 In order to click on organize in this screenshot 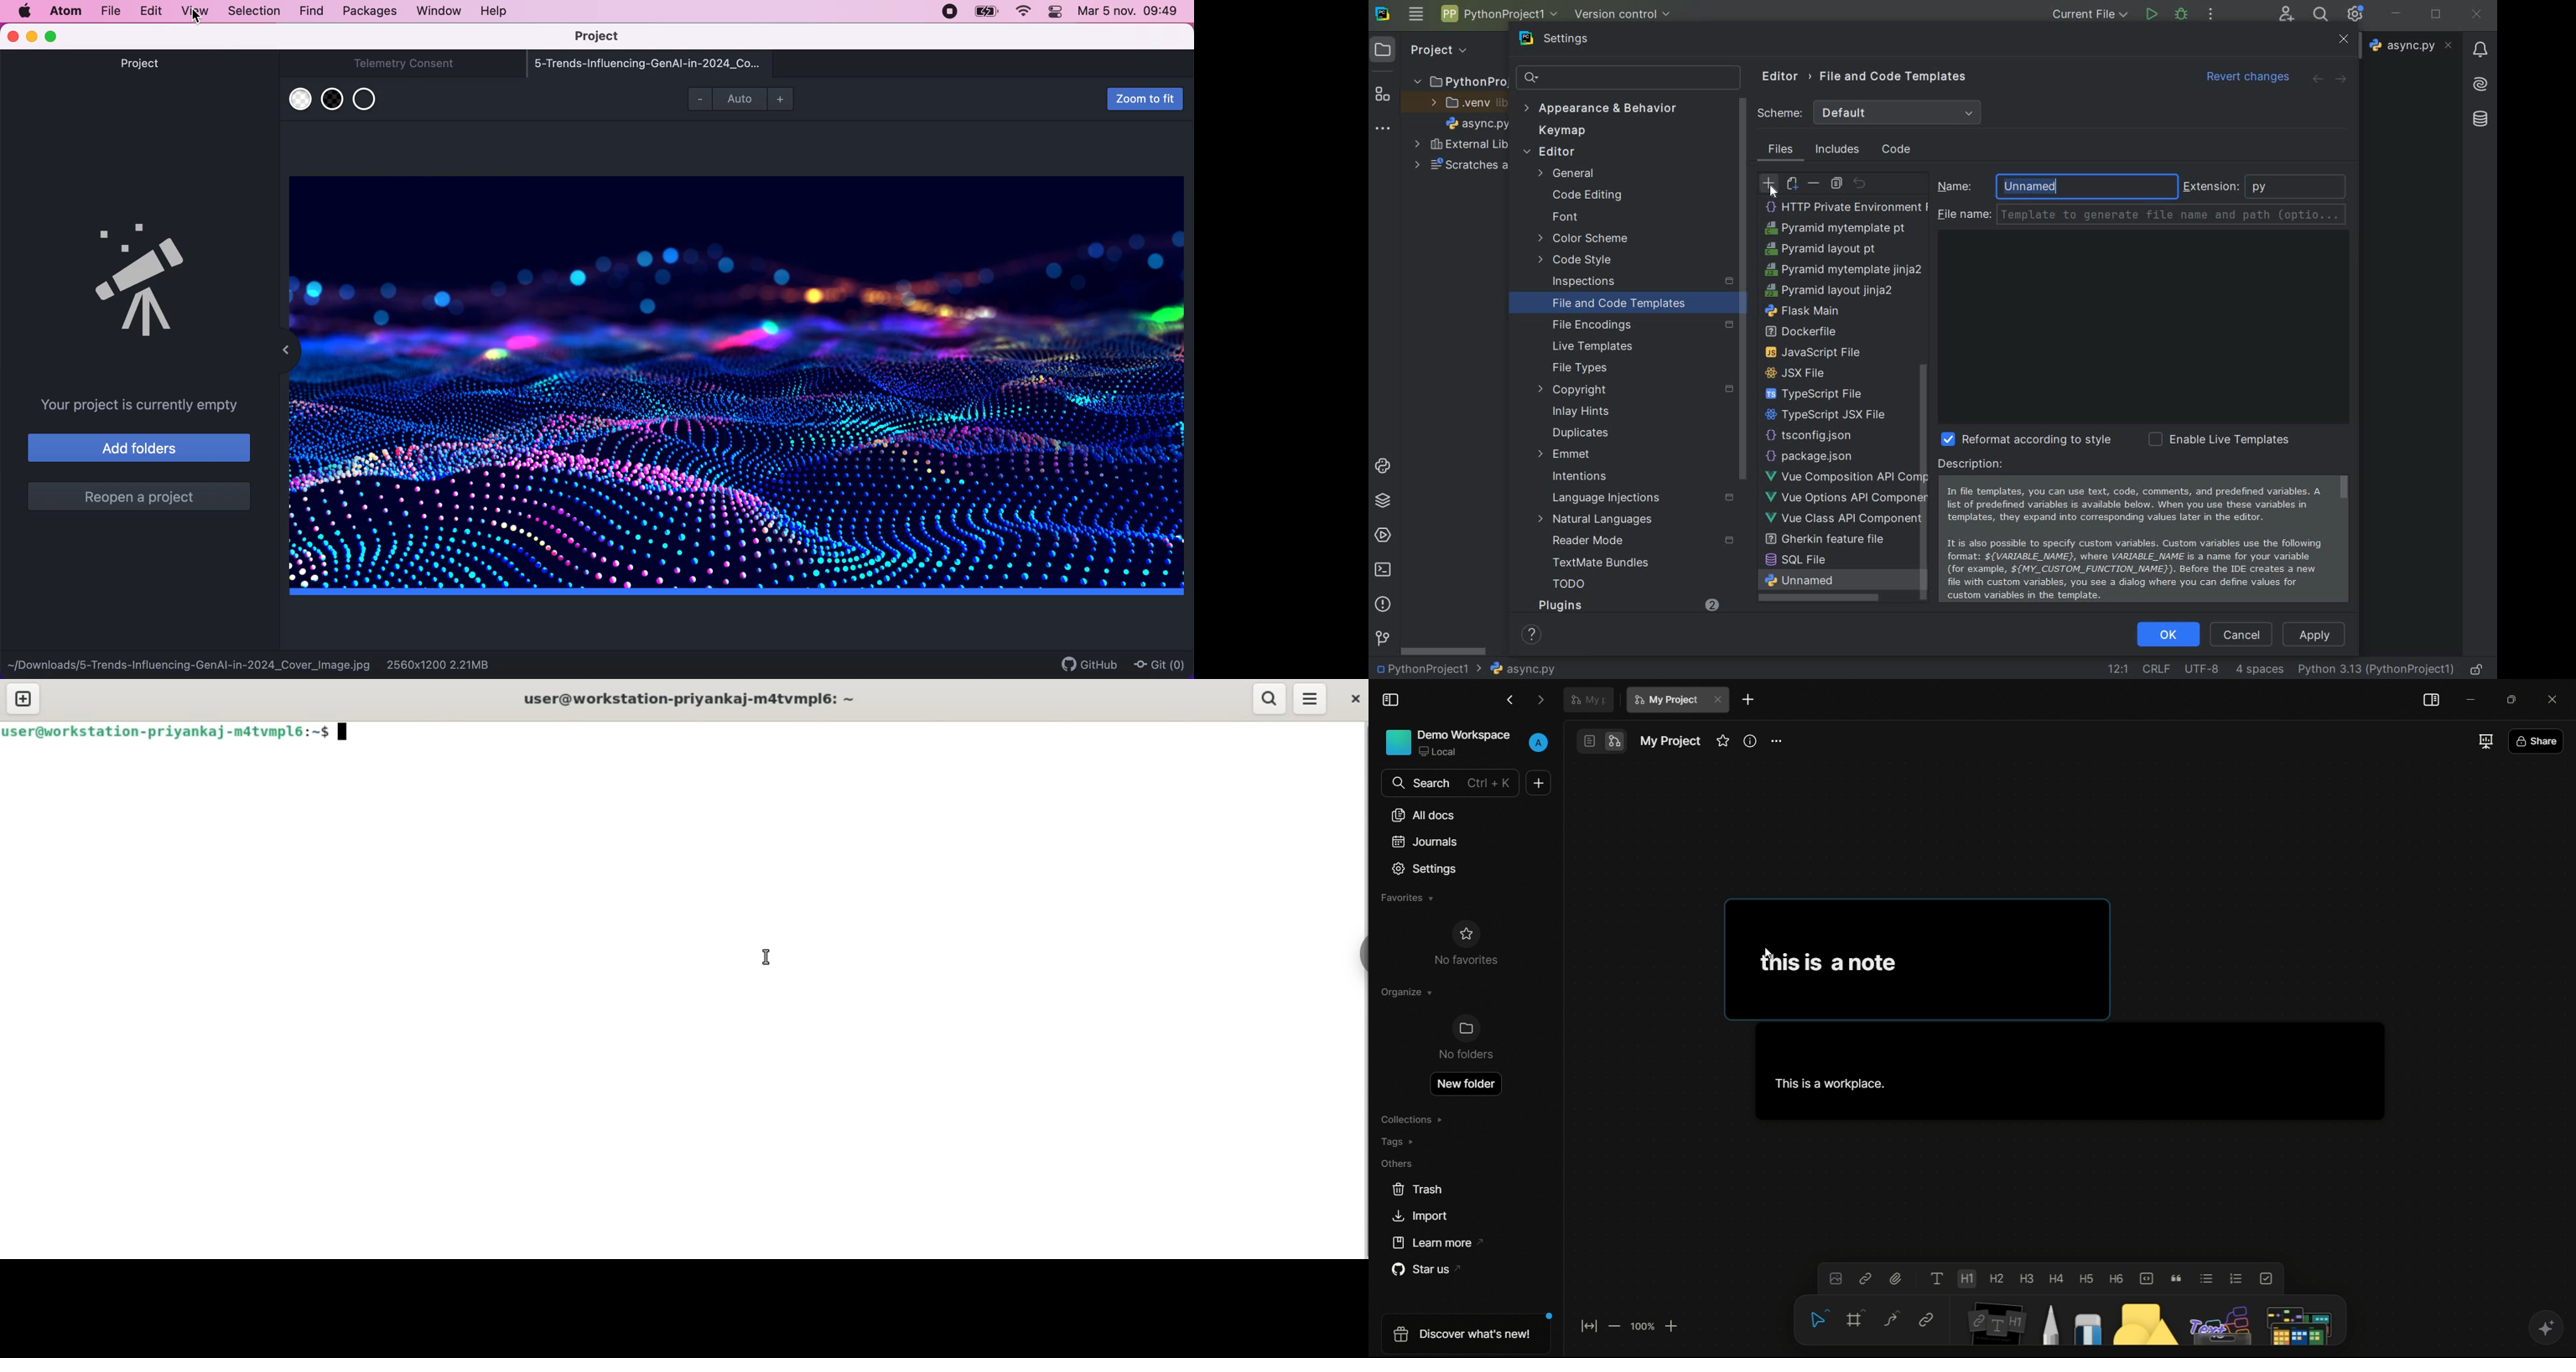, I will do `click(1406, 993)`.